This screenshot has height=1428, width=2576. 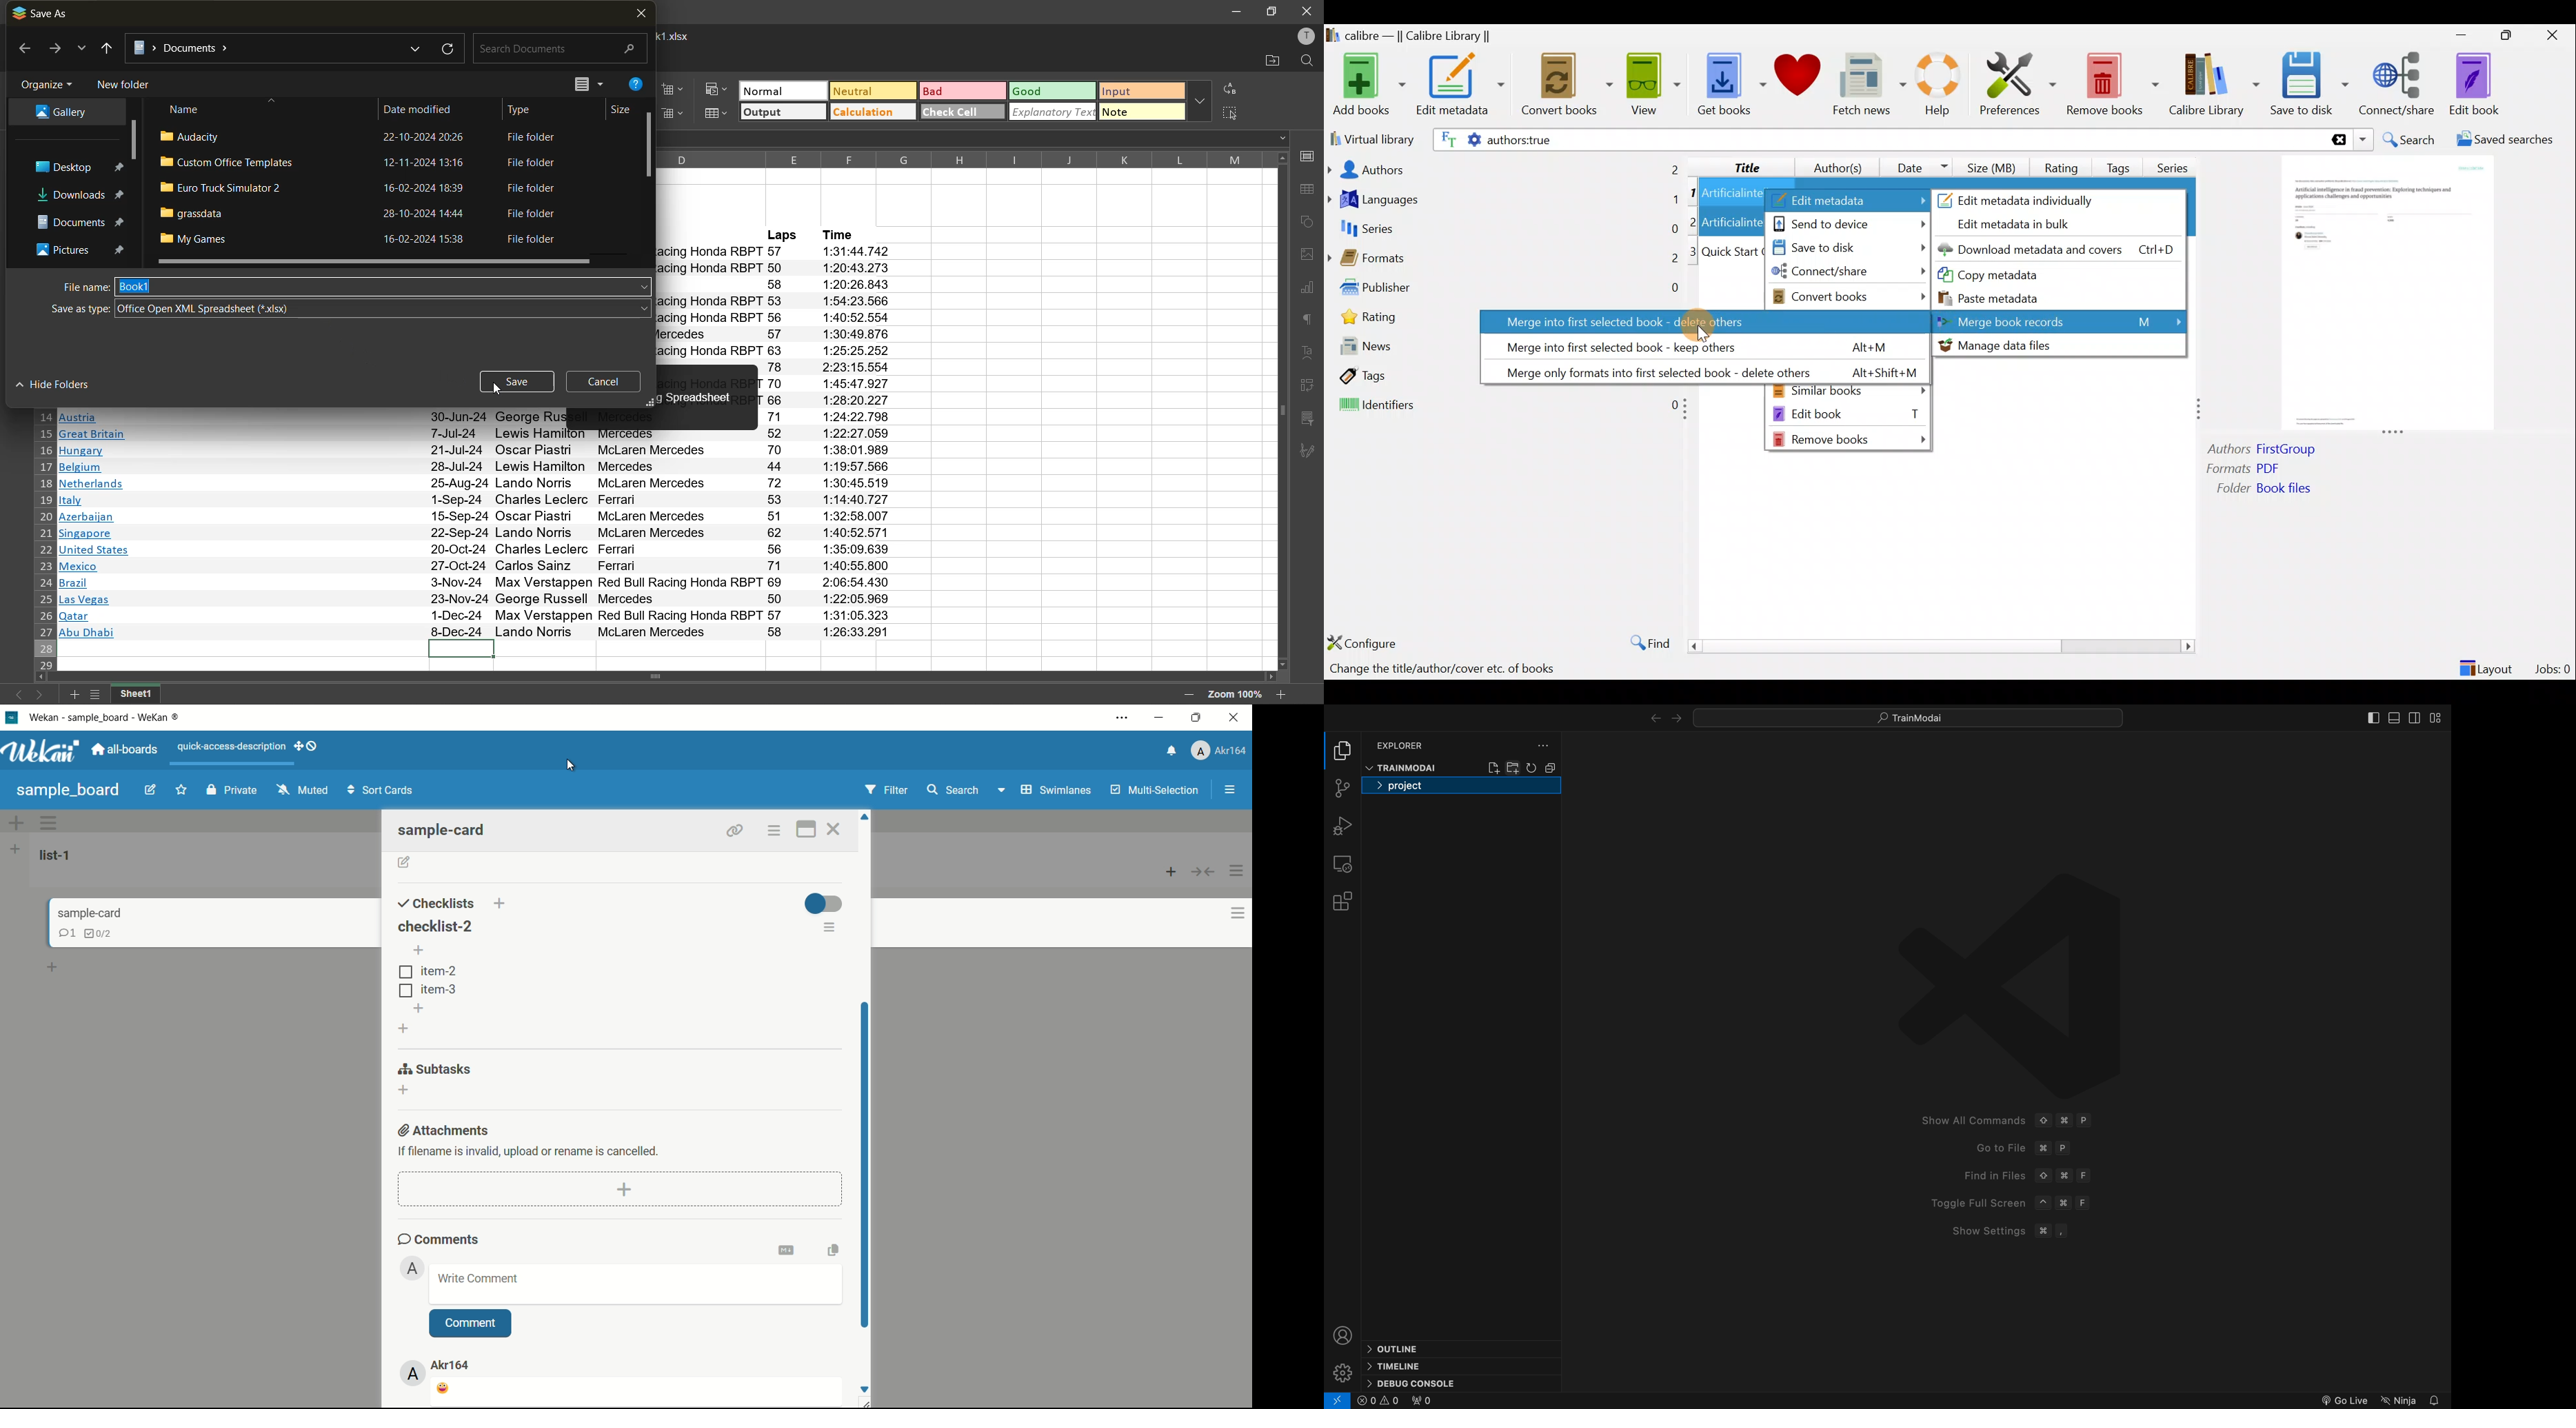 What do you see at coordinates (2509, 141) in the screenshot?
I see `Saved searches` at bounding box center [2509, 141].